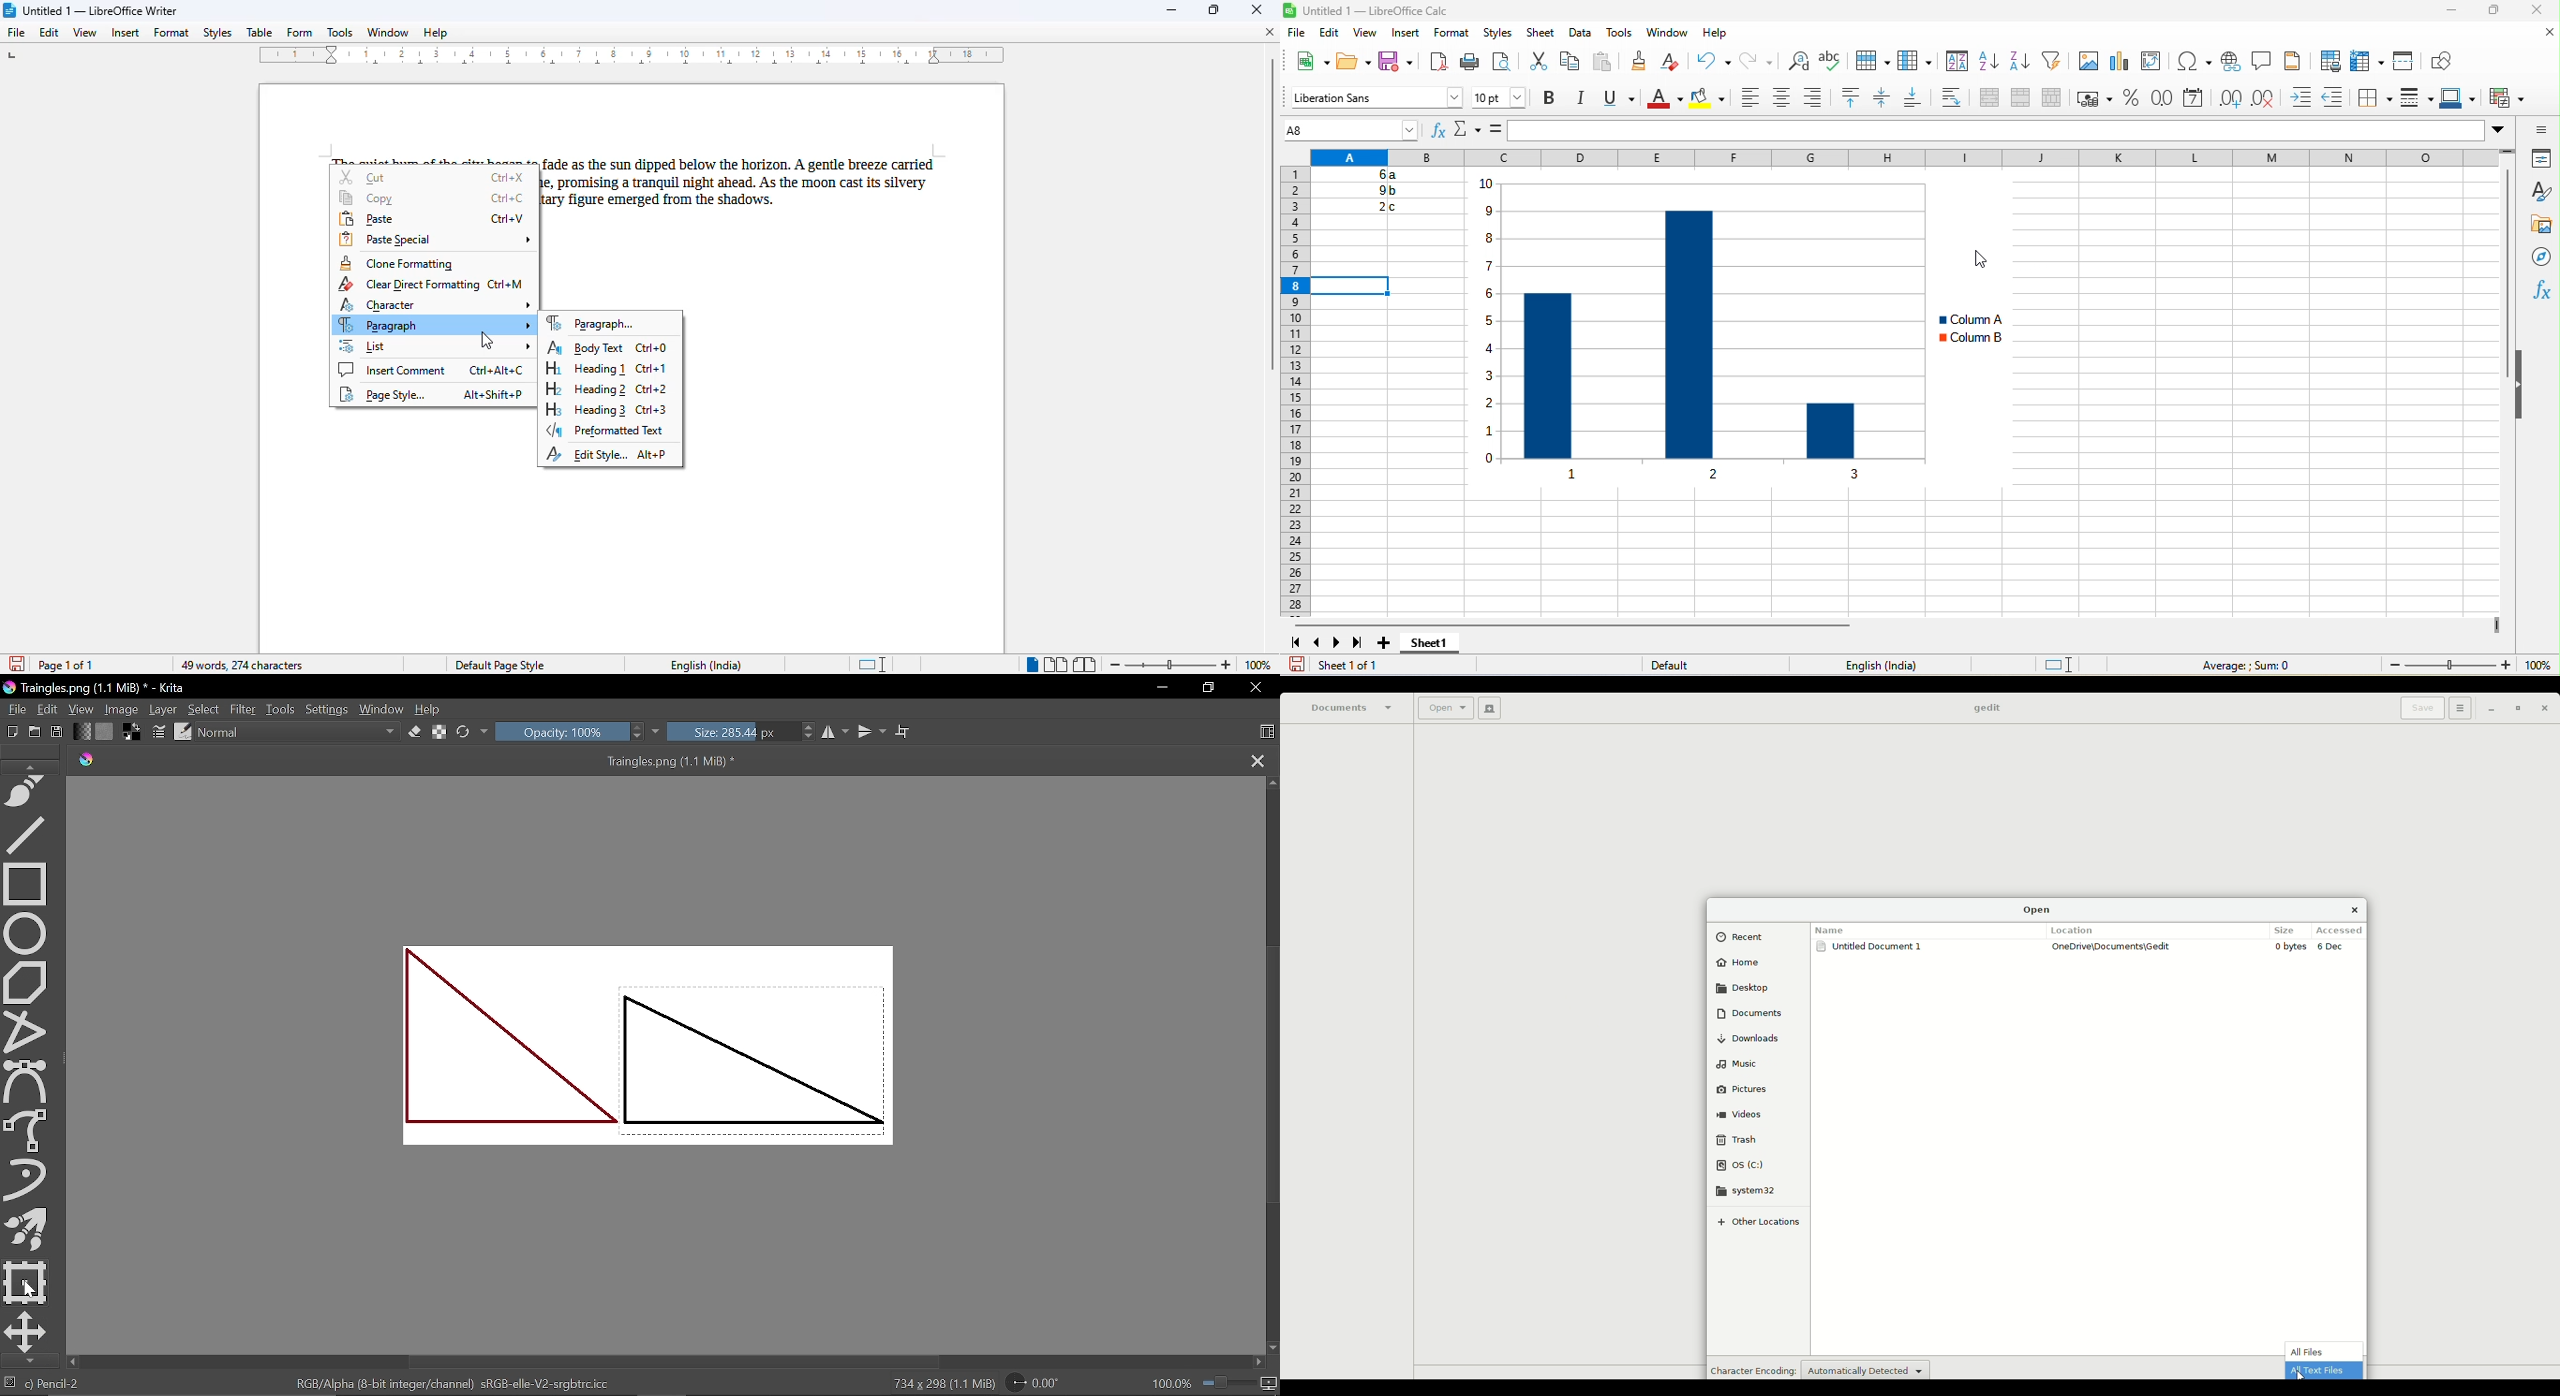  I want to click on add decimal place, so click(2232, 98).